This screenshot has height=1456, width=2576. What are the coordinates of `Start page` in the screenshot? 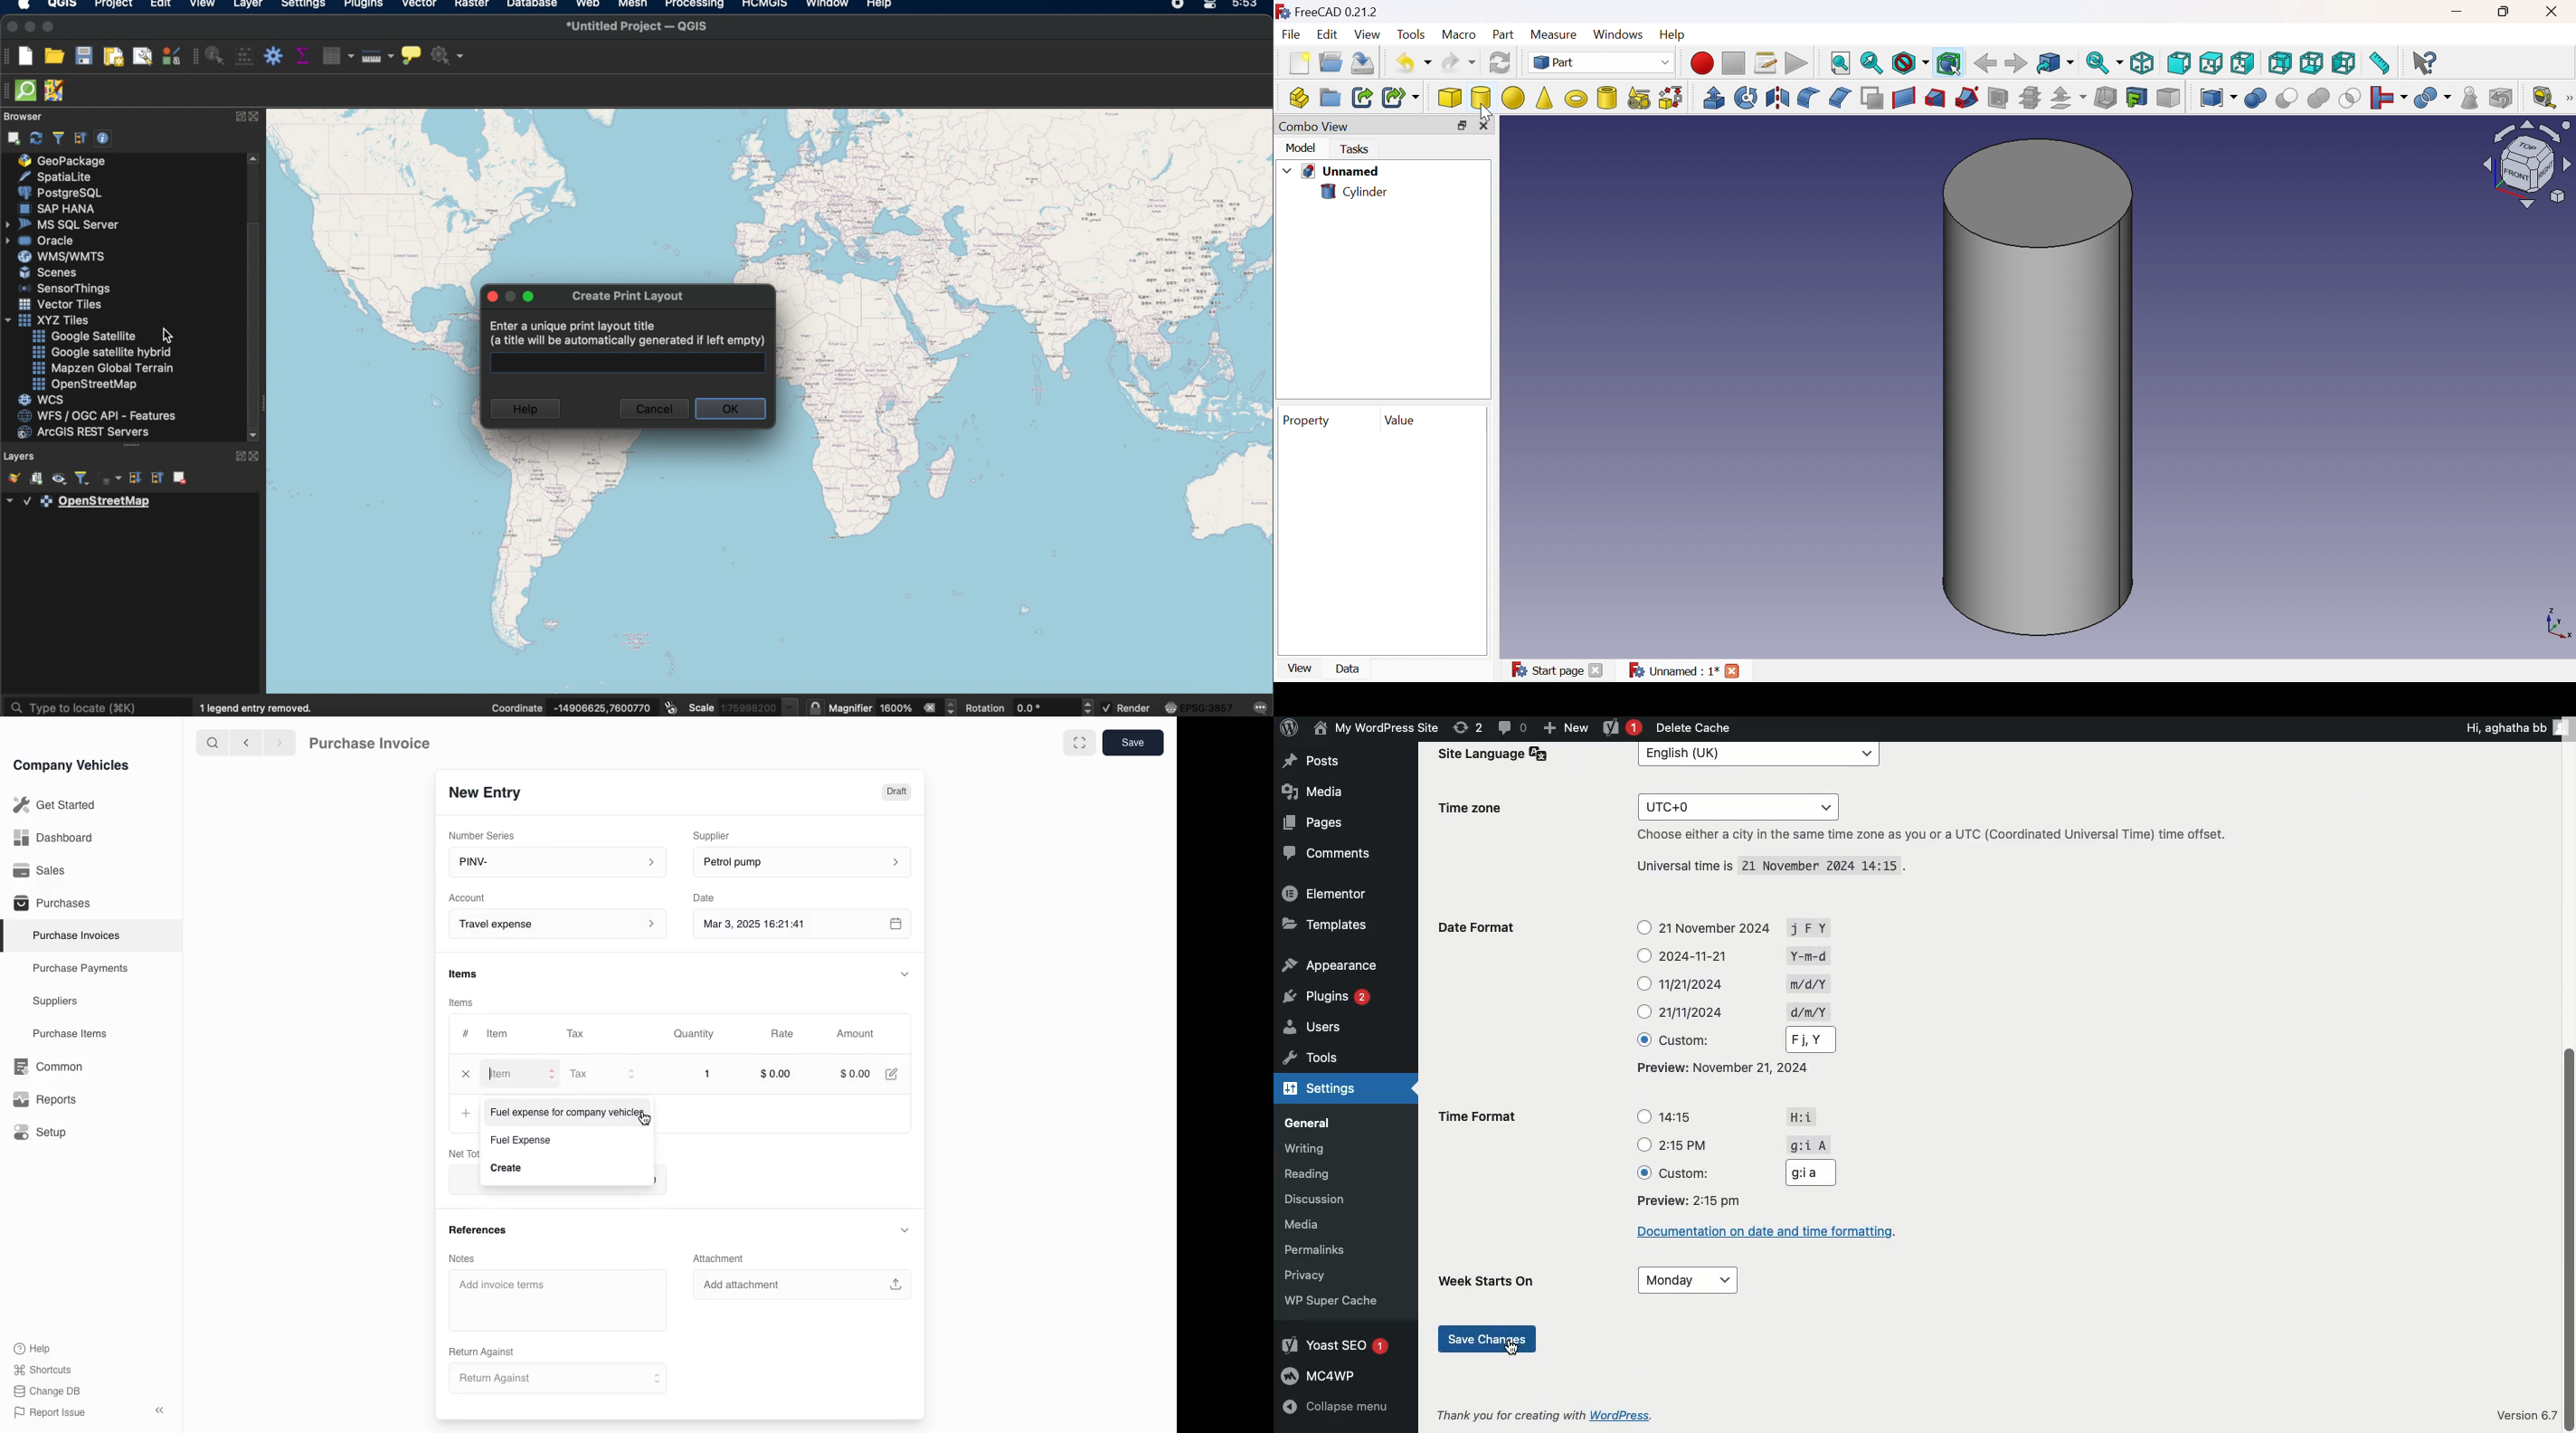 It's located at (1560, 671).